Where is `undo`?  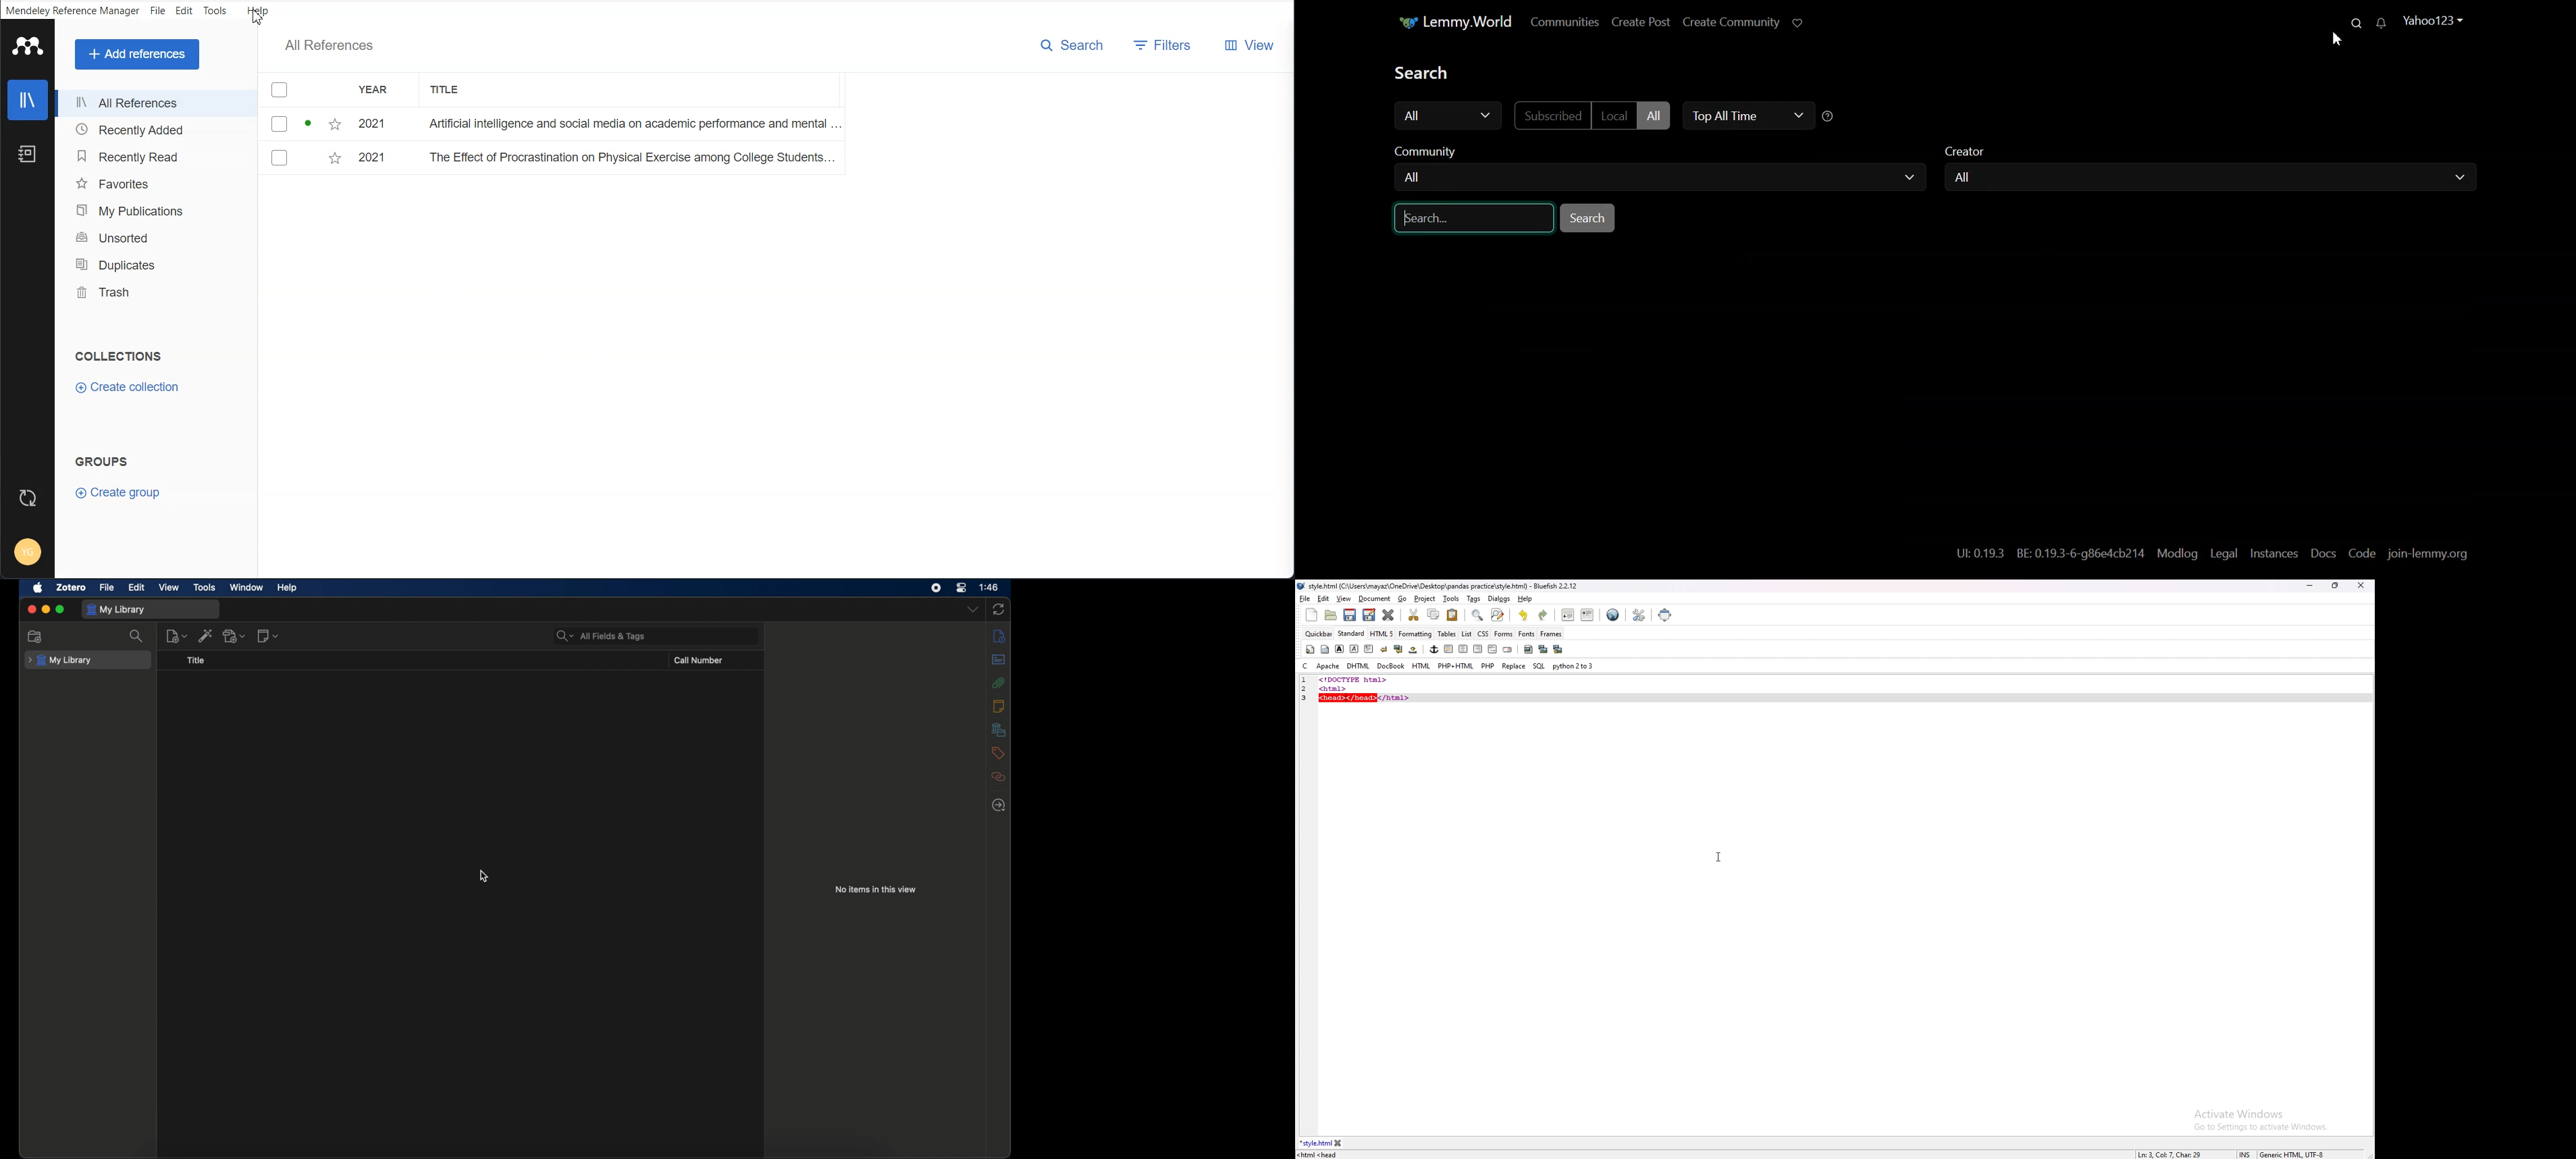
undo is located at coordinates (1524, 615).